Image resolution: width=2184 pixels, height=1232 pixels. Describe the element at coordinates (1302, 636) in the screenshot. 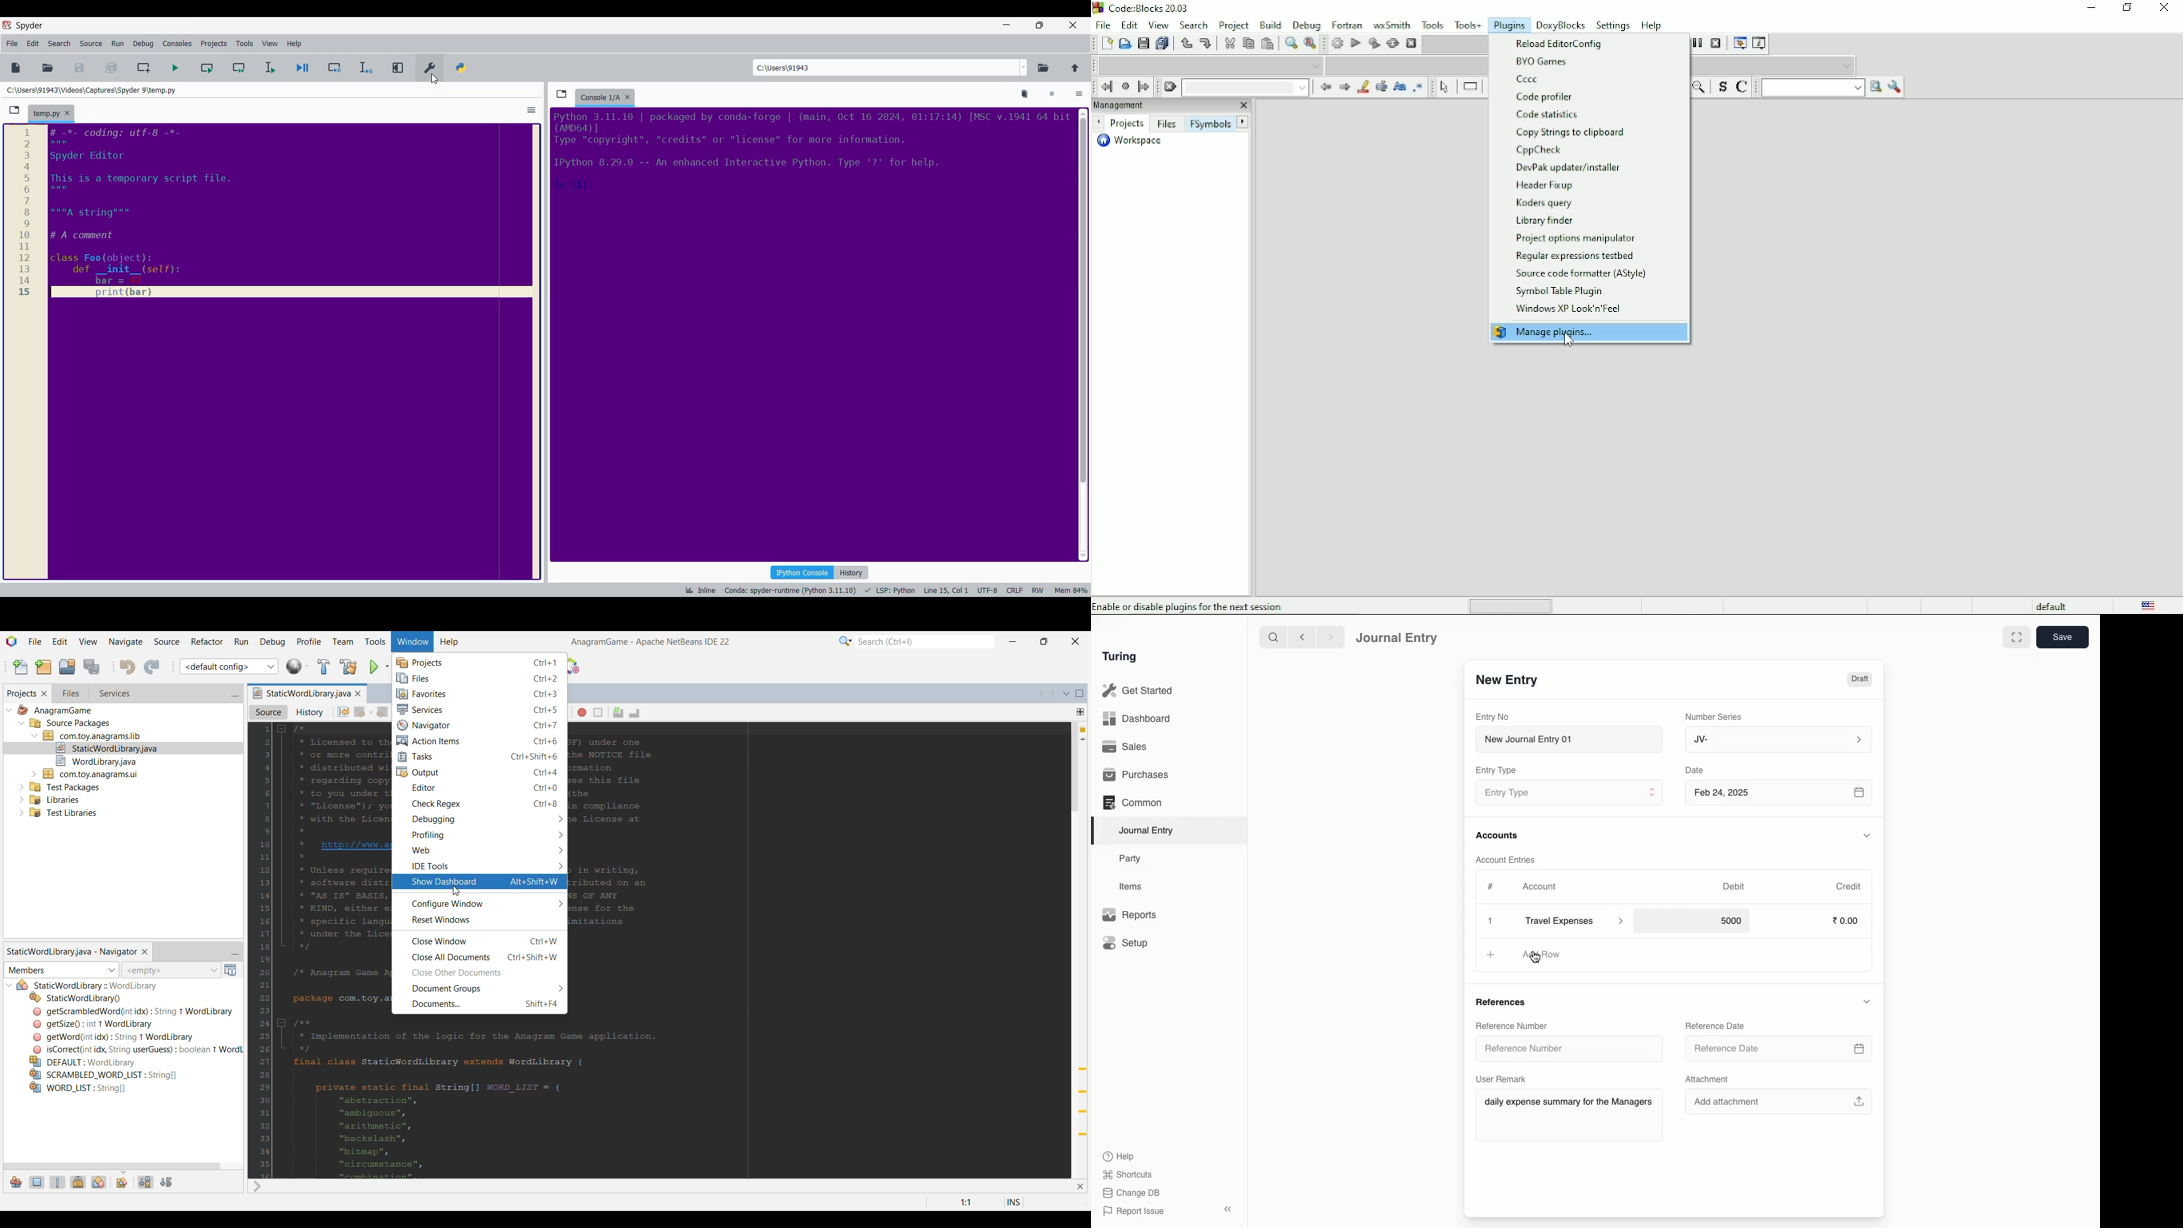

I see `Backward` at that location.